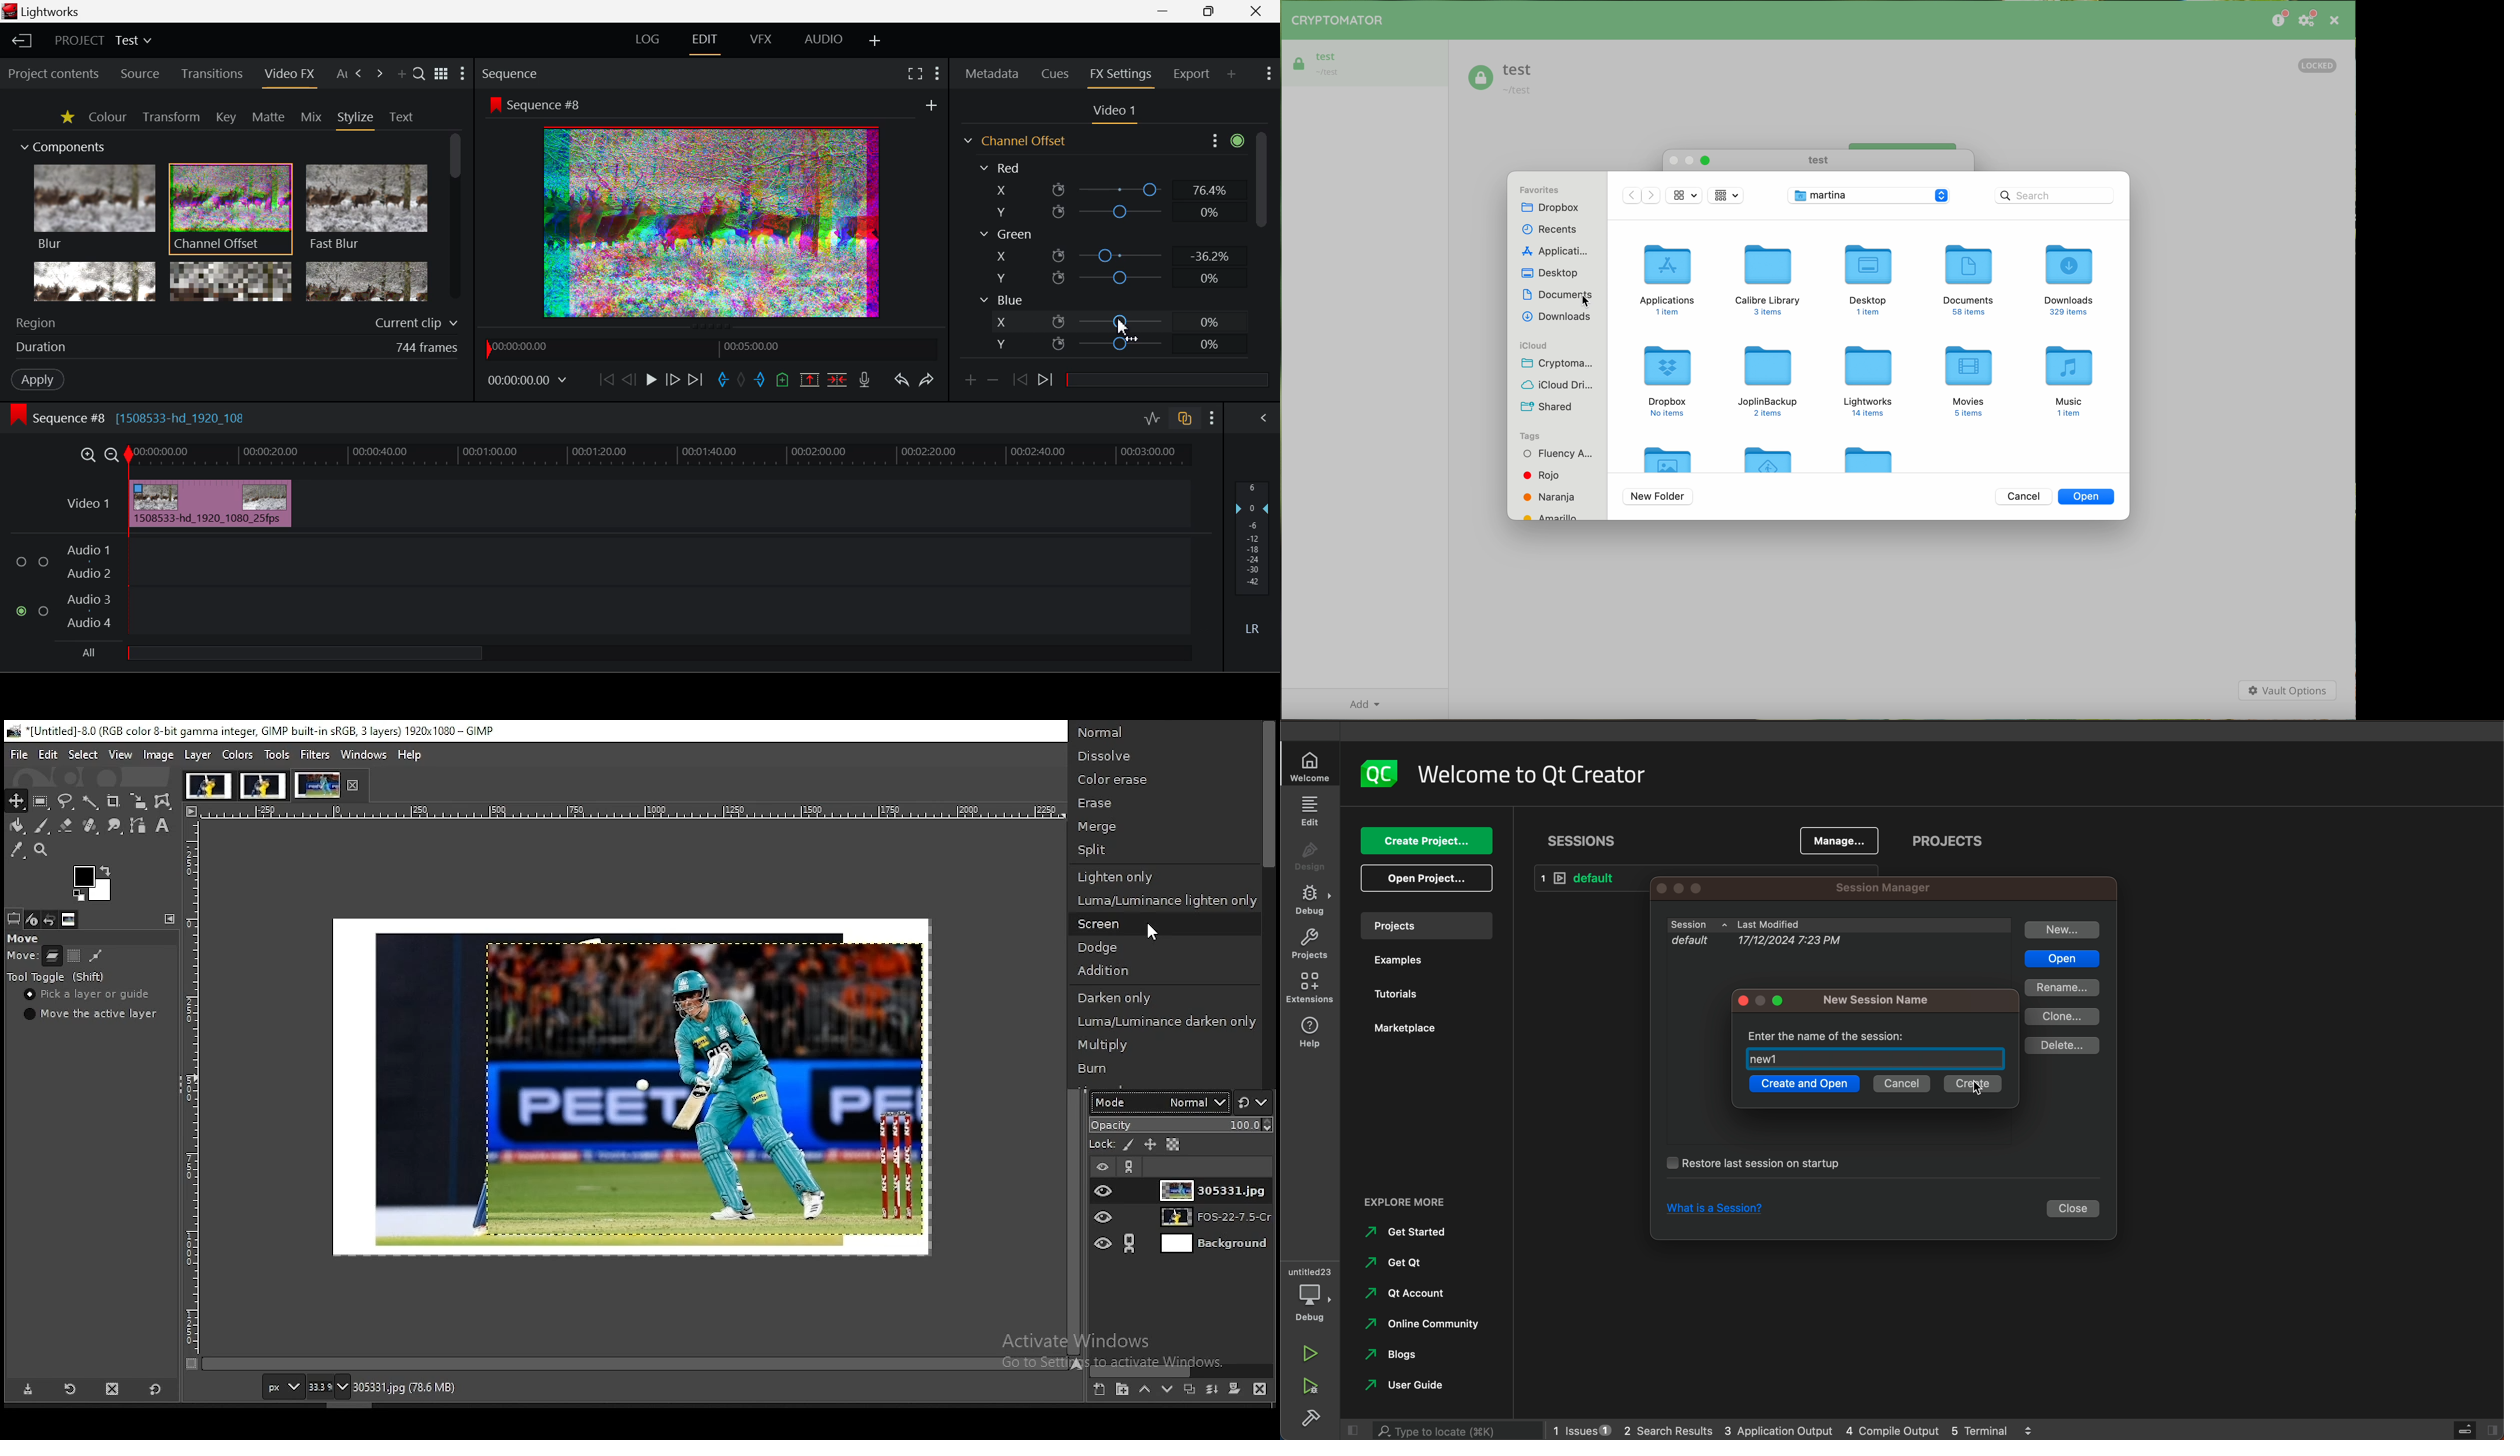 The width and height of the screenshot is (2520, 1456). Describe the element at coordinates (53, 956) in the screenshot. I see `move layers` at that location.